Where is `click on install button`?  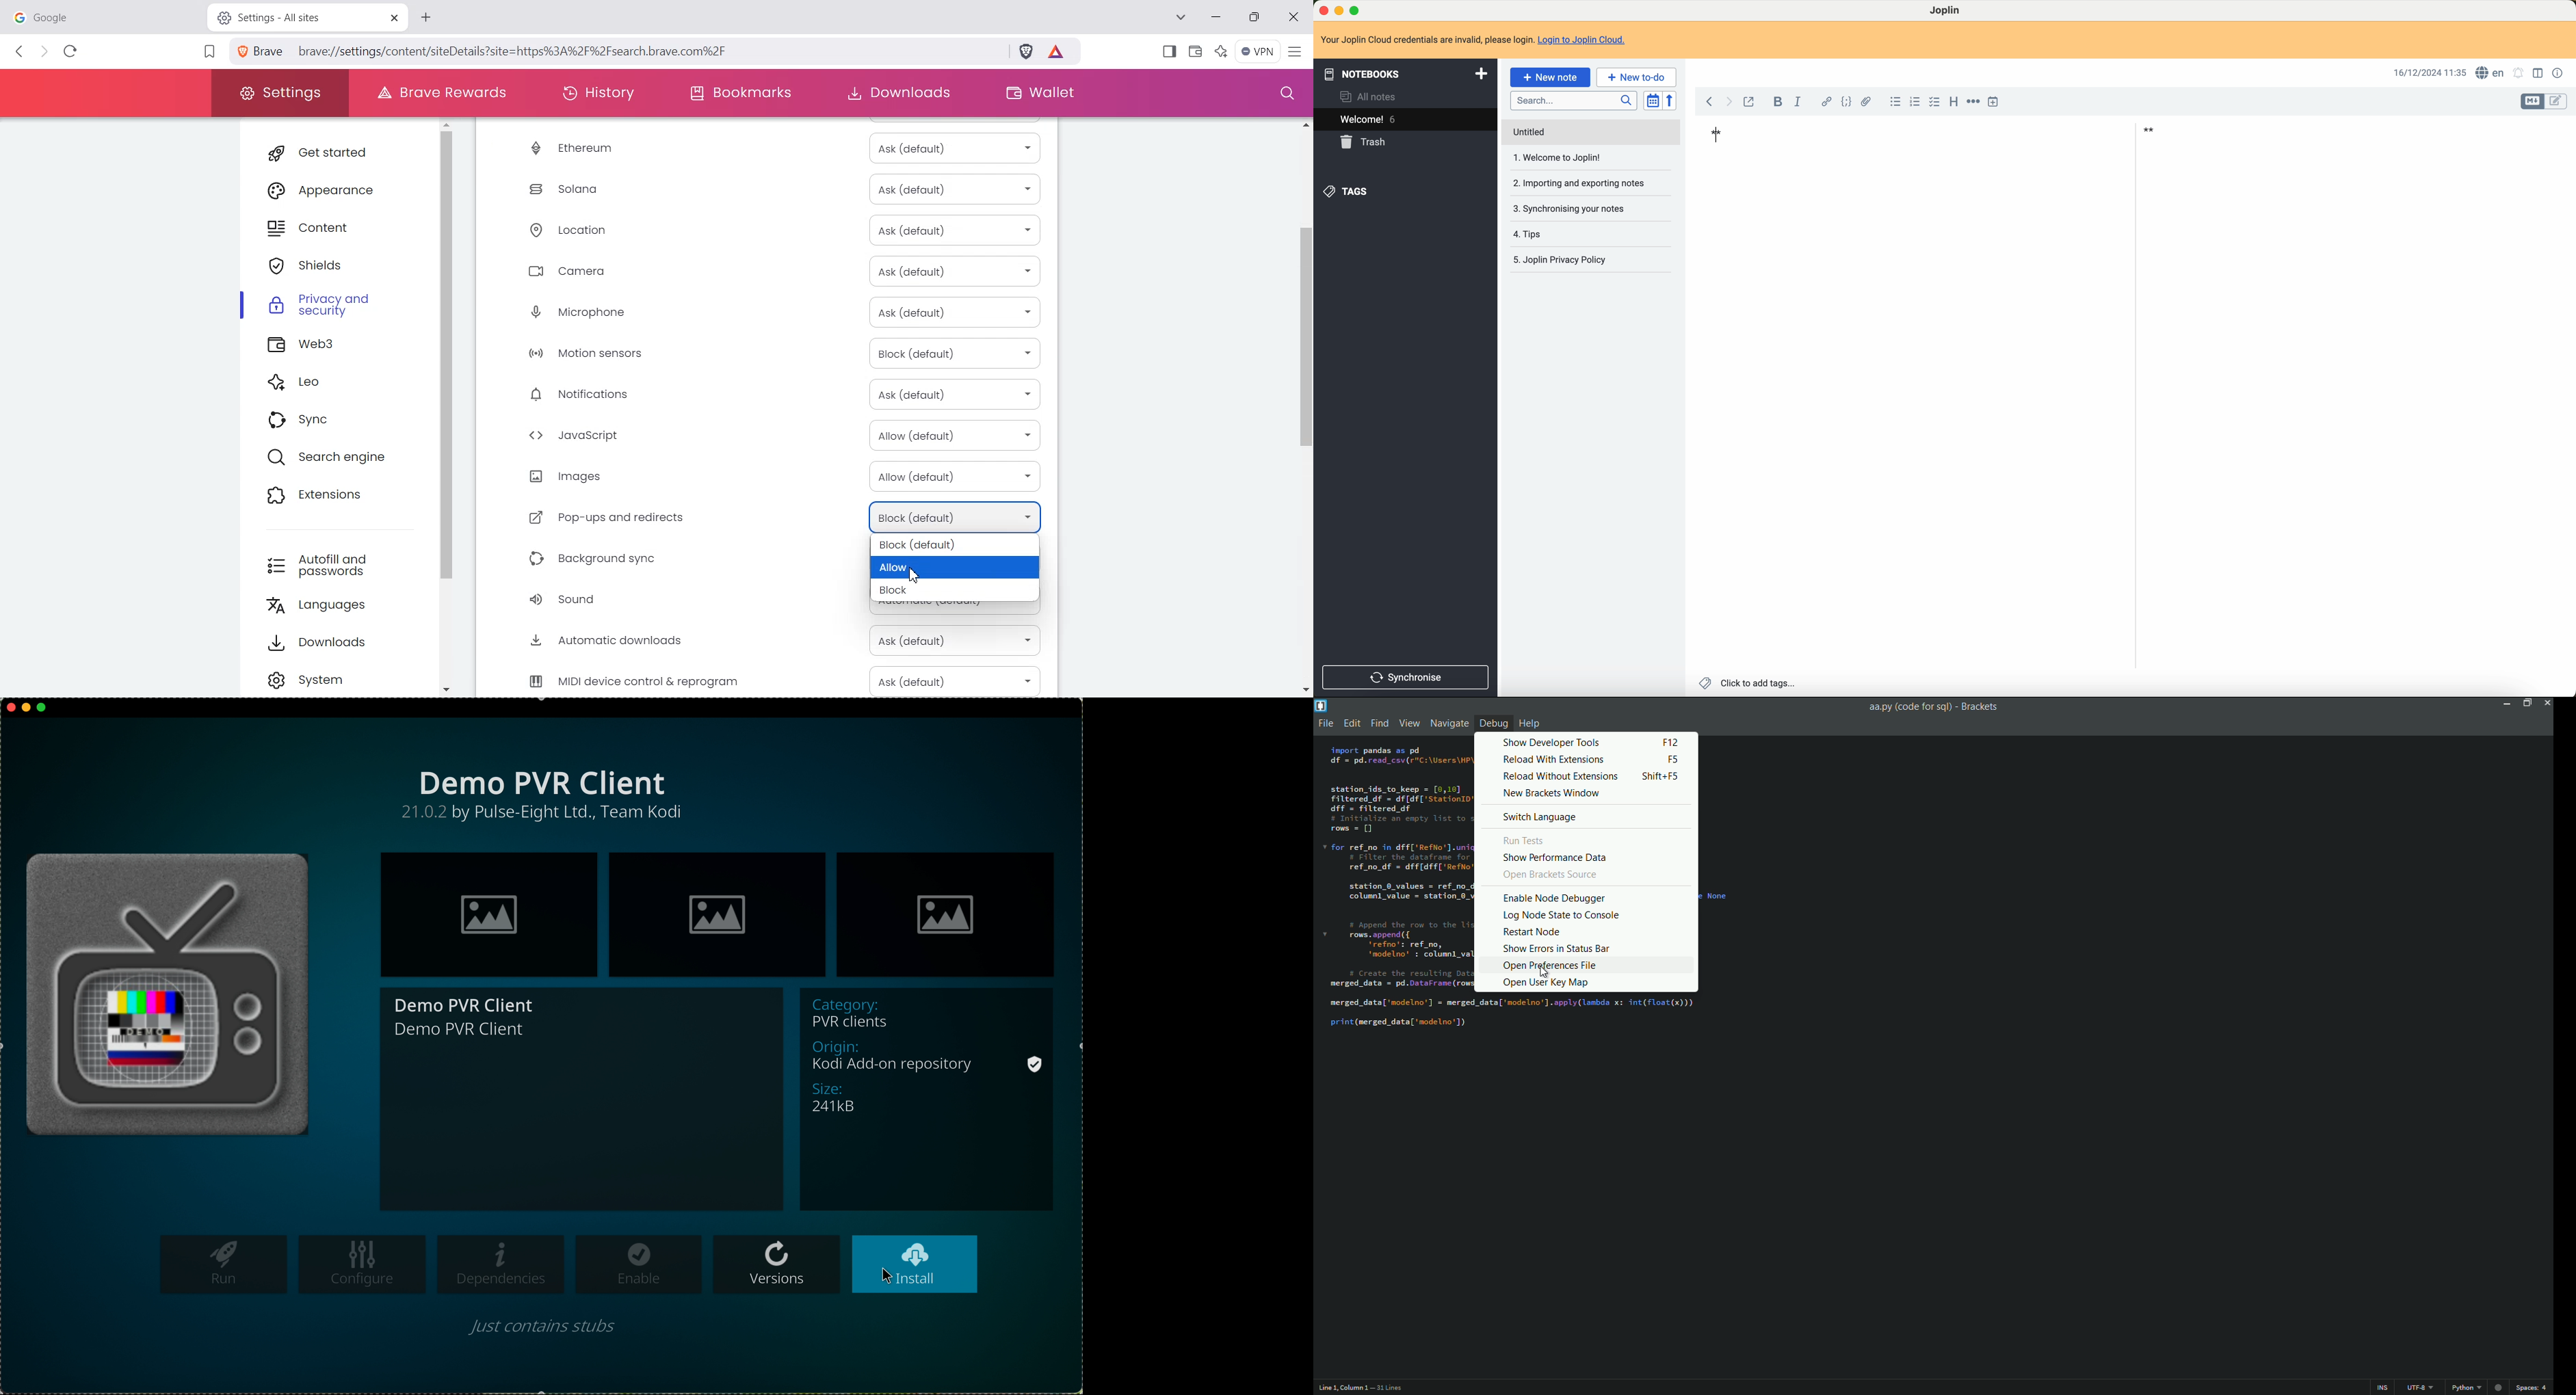
click on install button is located at coordinates (915, 1264).